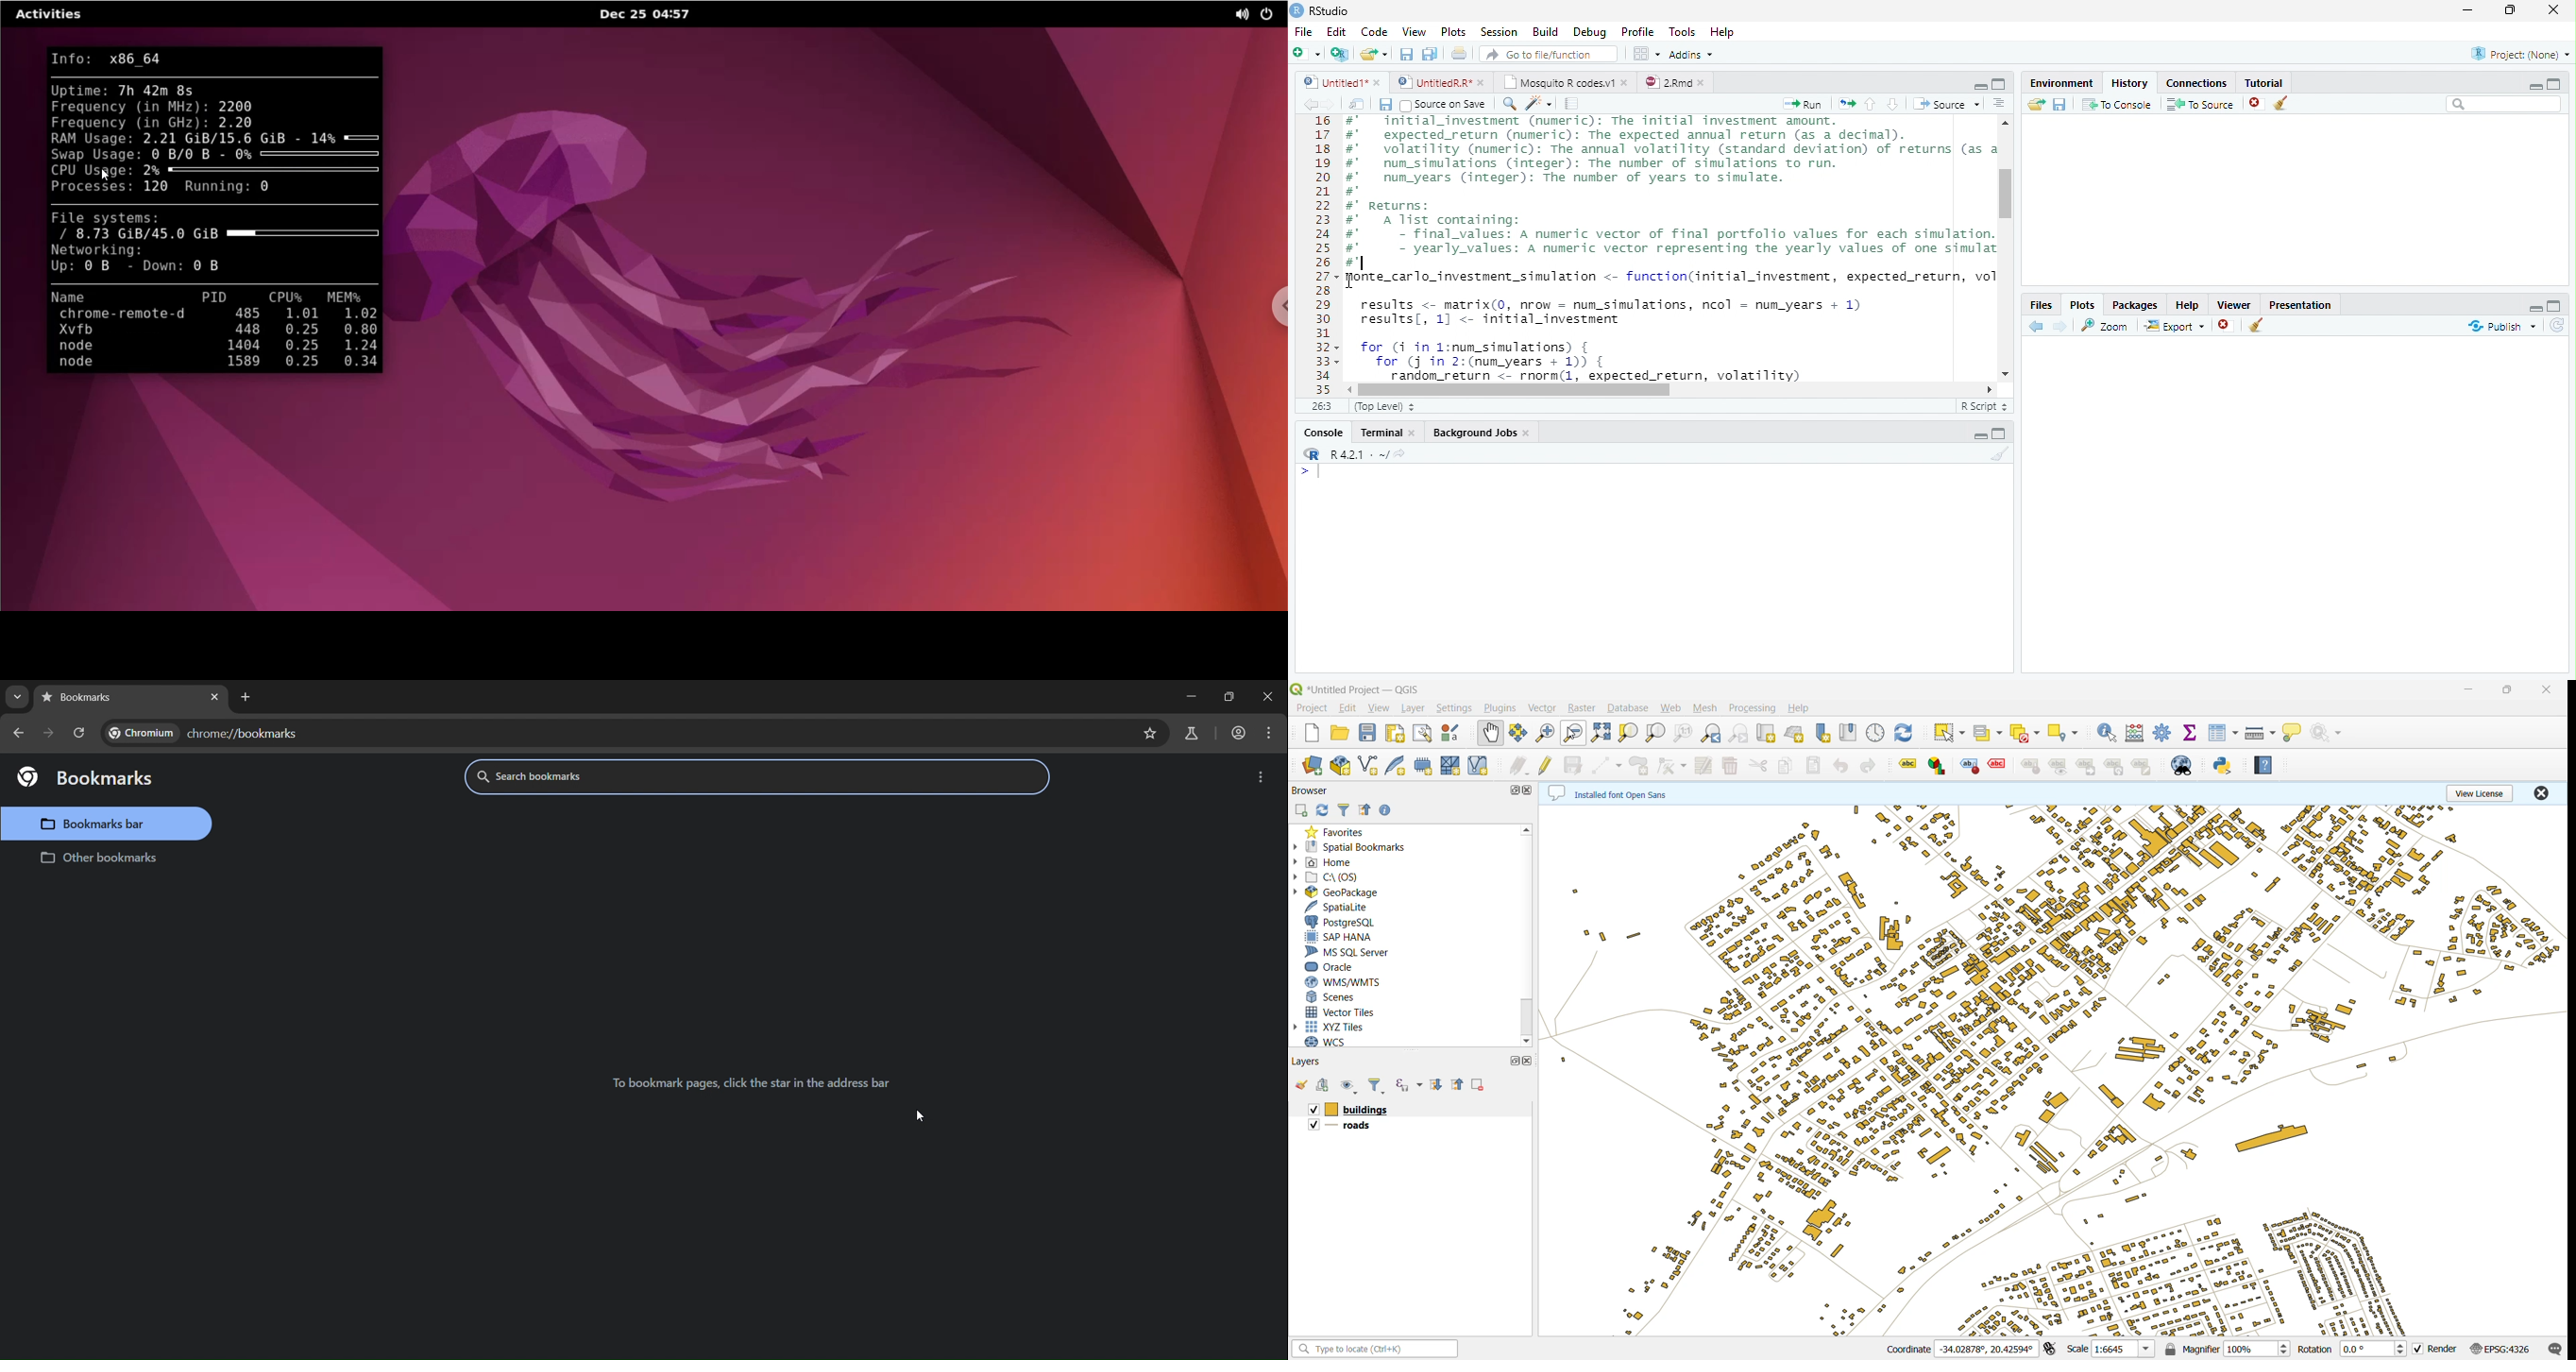 The image size is (2576, 1372). Describe the element at coordinates (1785, 766) in the screenshot. I see `copy` at that location.